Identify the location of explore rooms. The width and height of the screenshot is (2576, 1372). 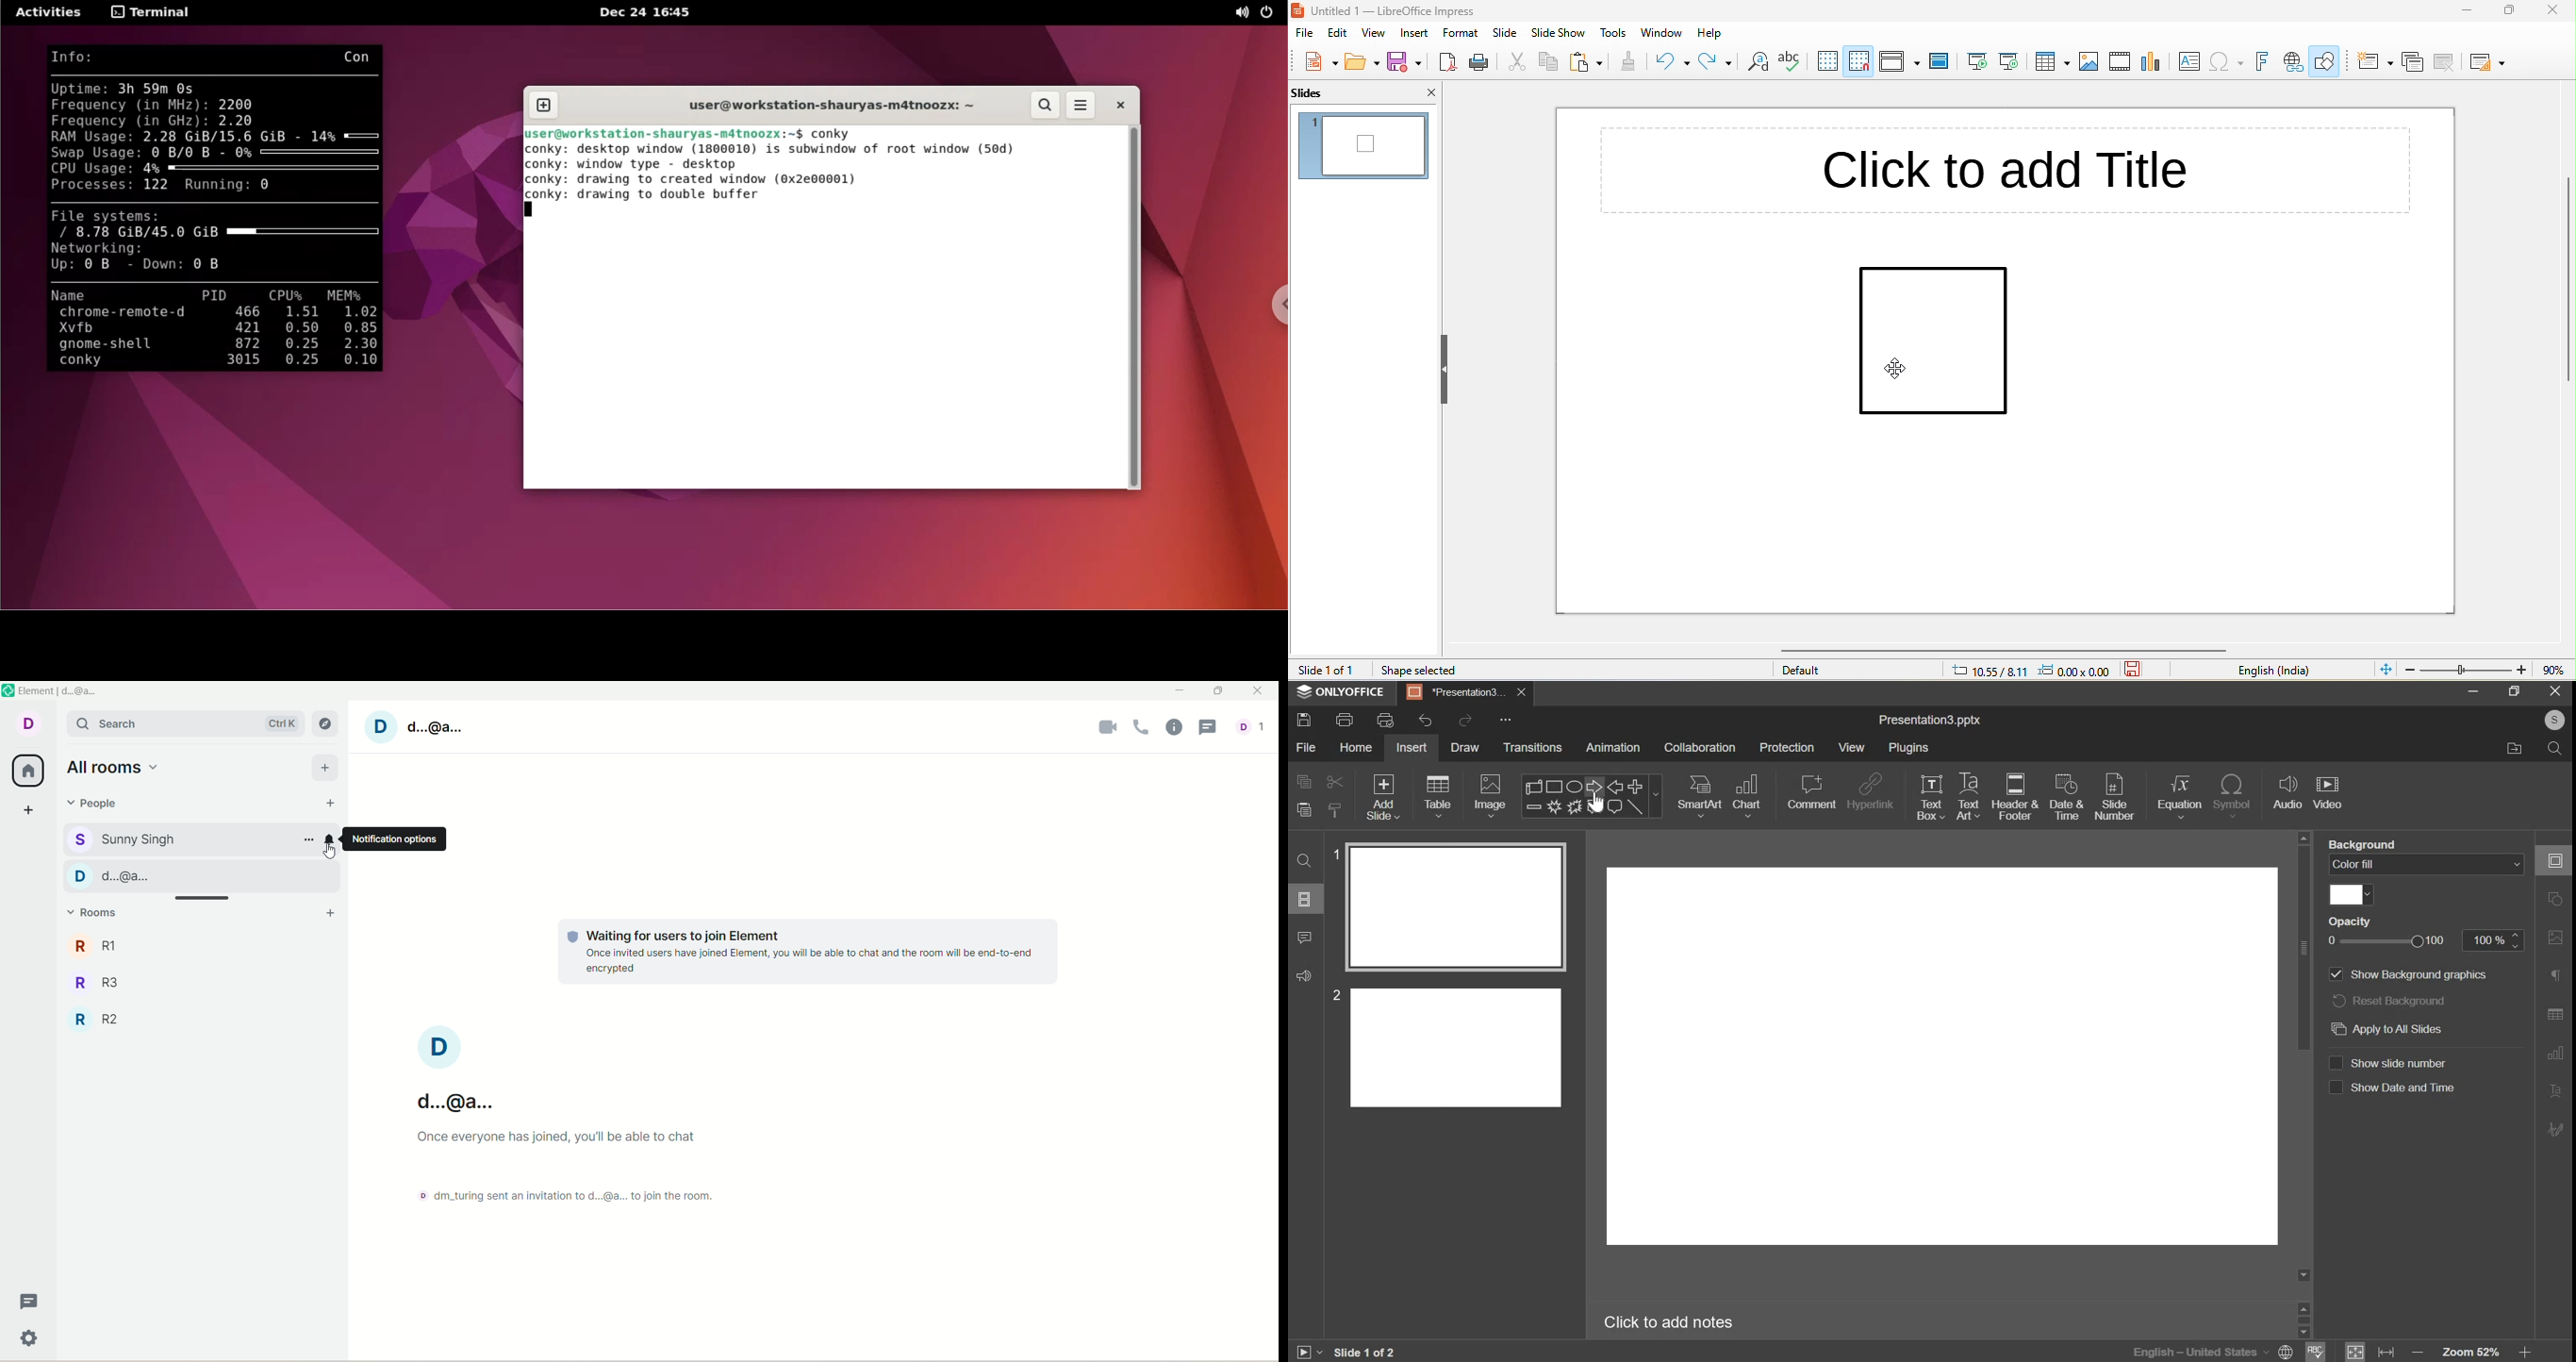
(327, 723).